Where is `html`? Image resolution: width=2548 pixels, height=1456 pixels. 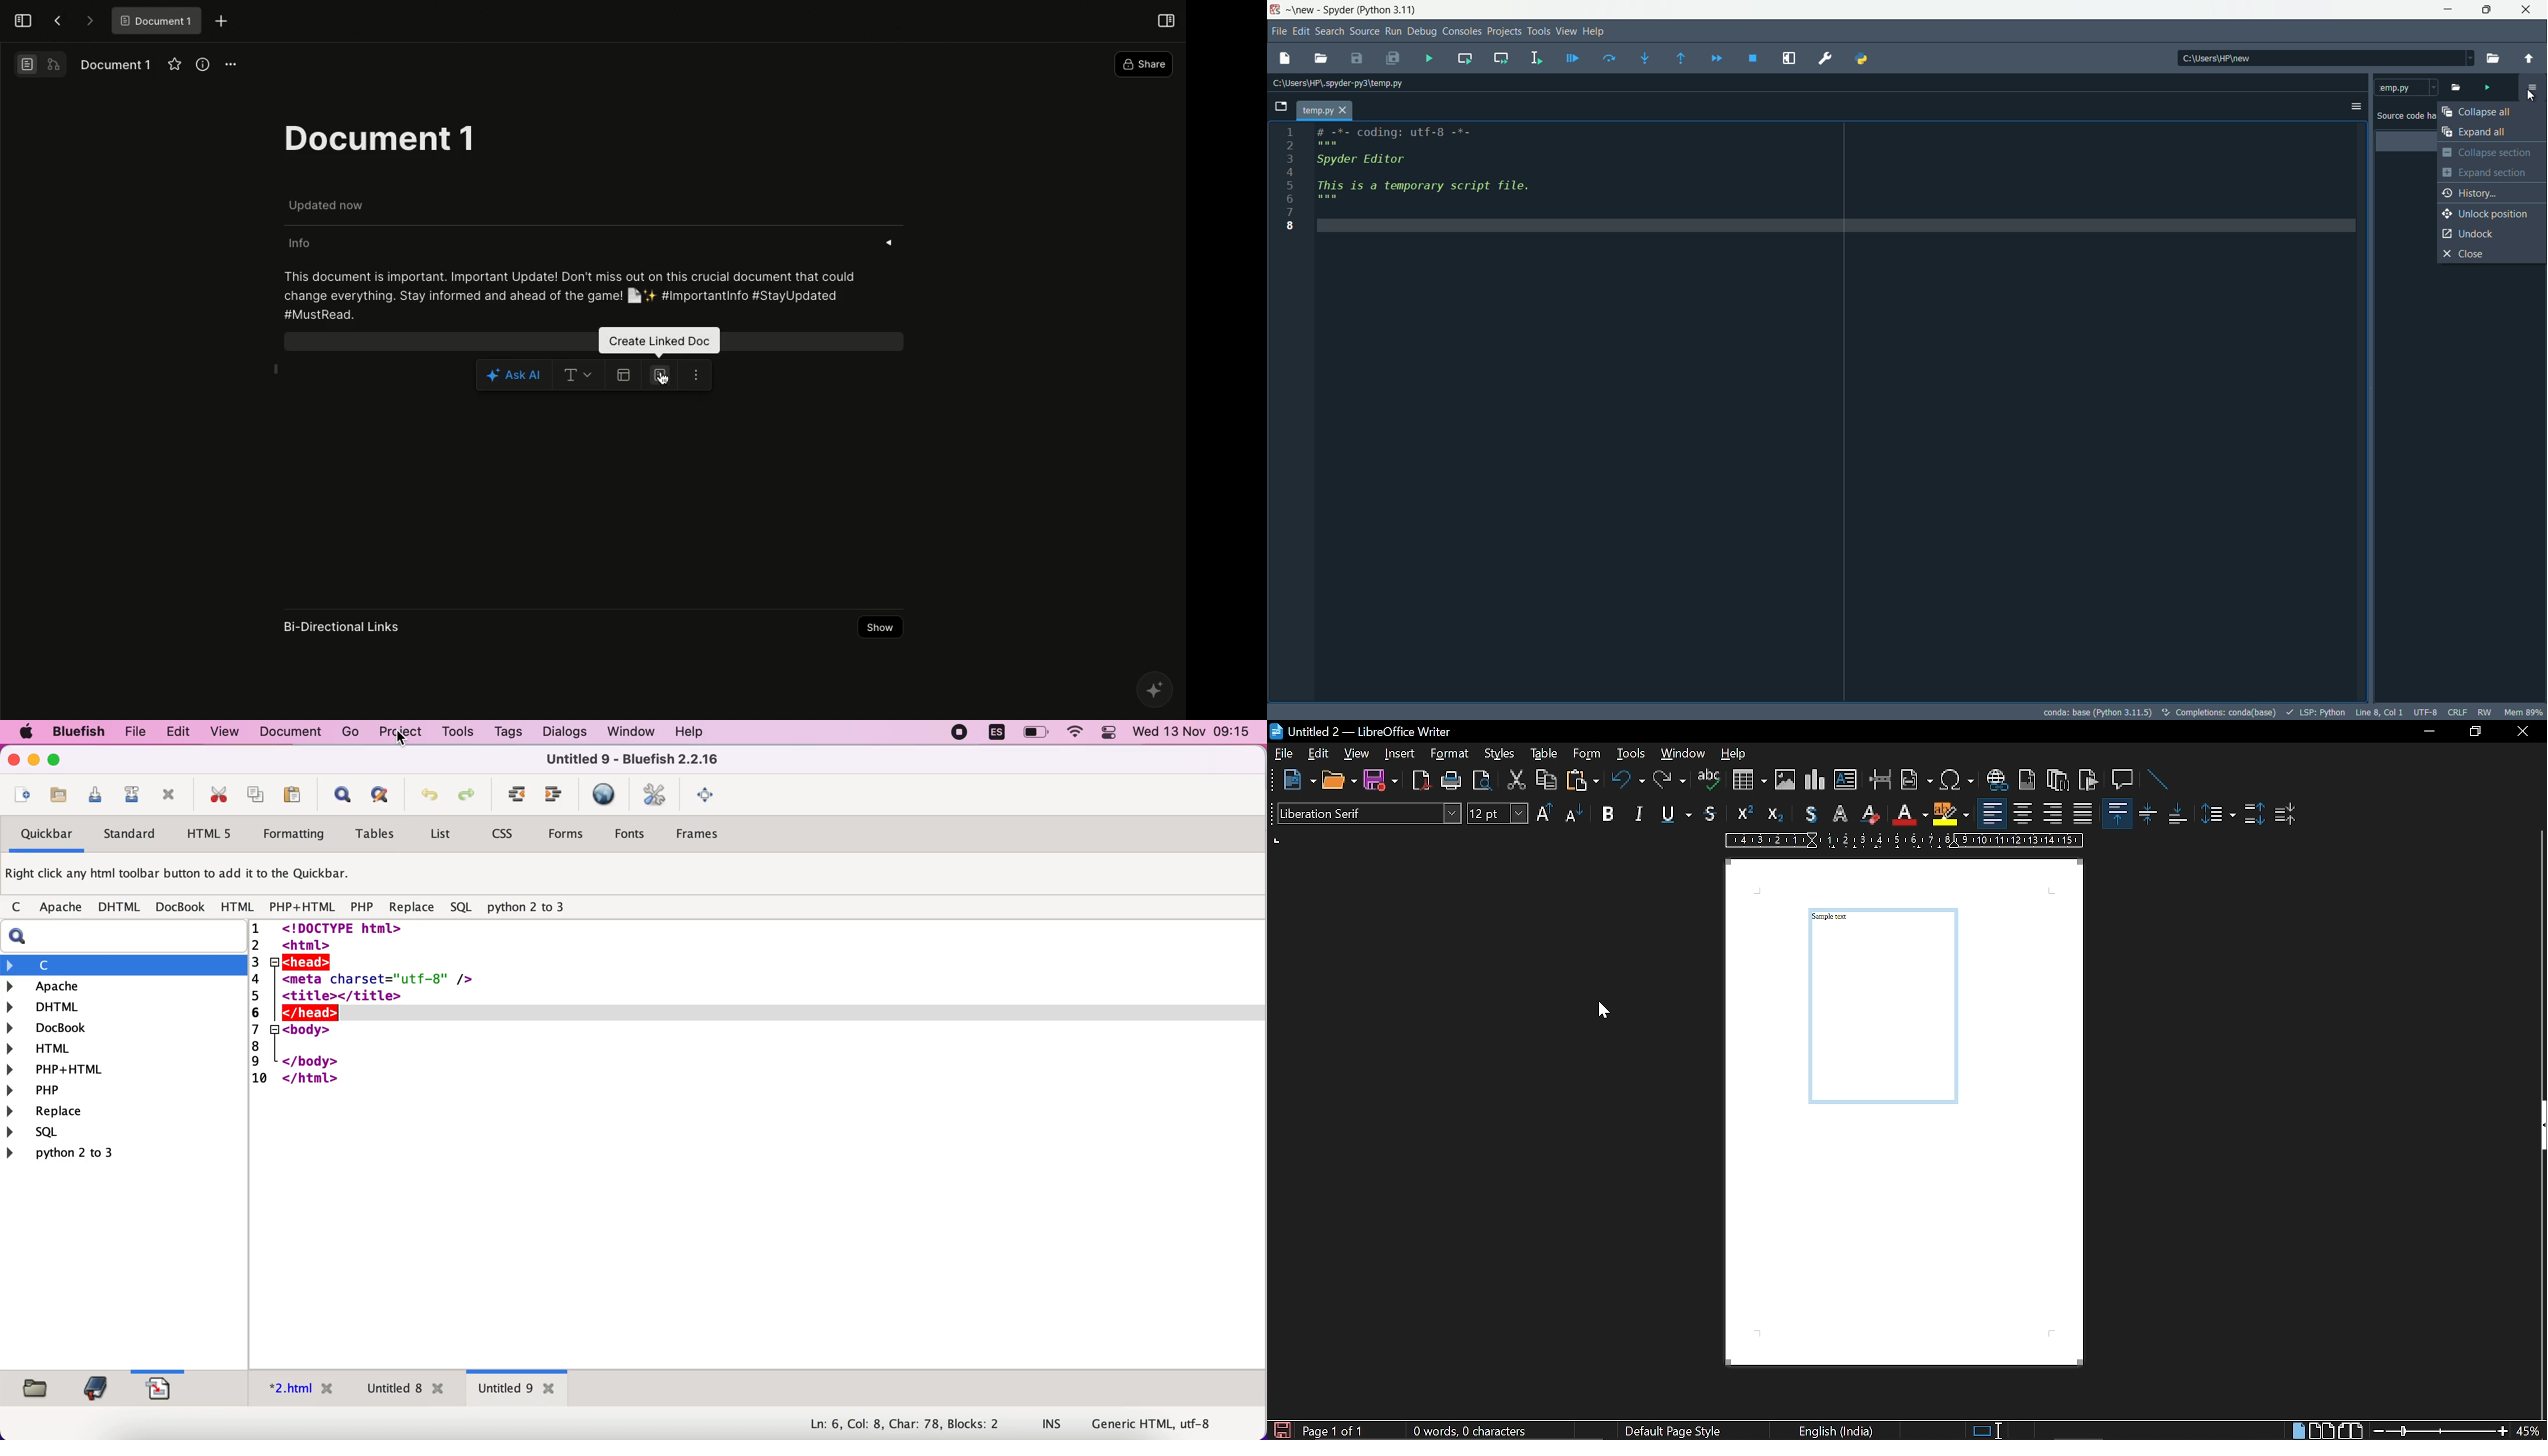
html is located at coordinates (124, 1047).